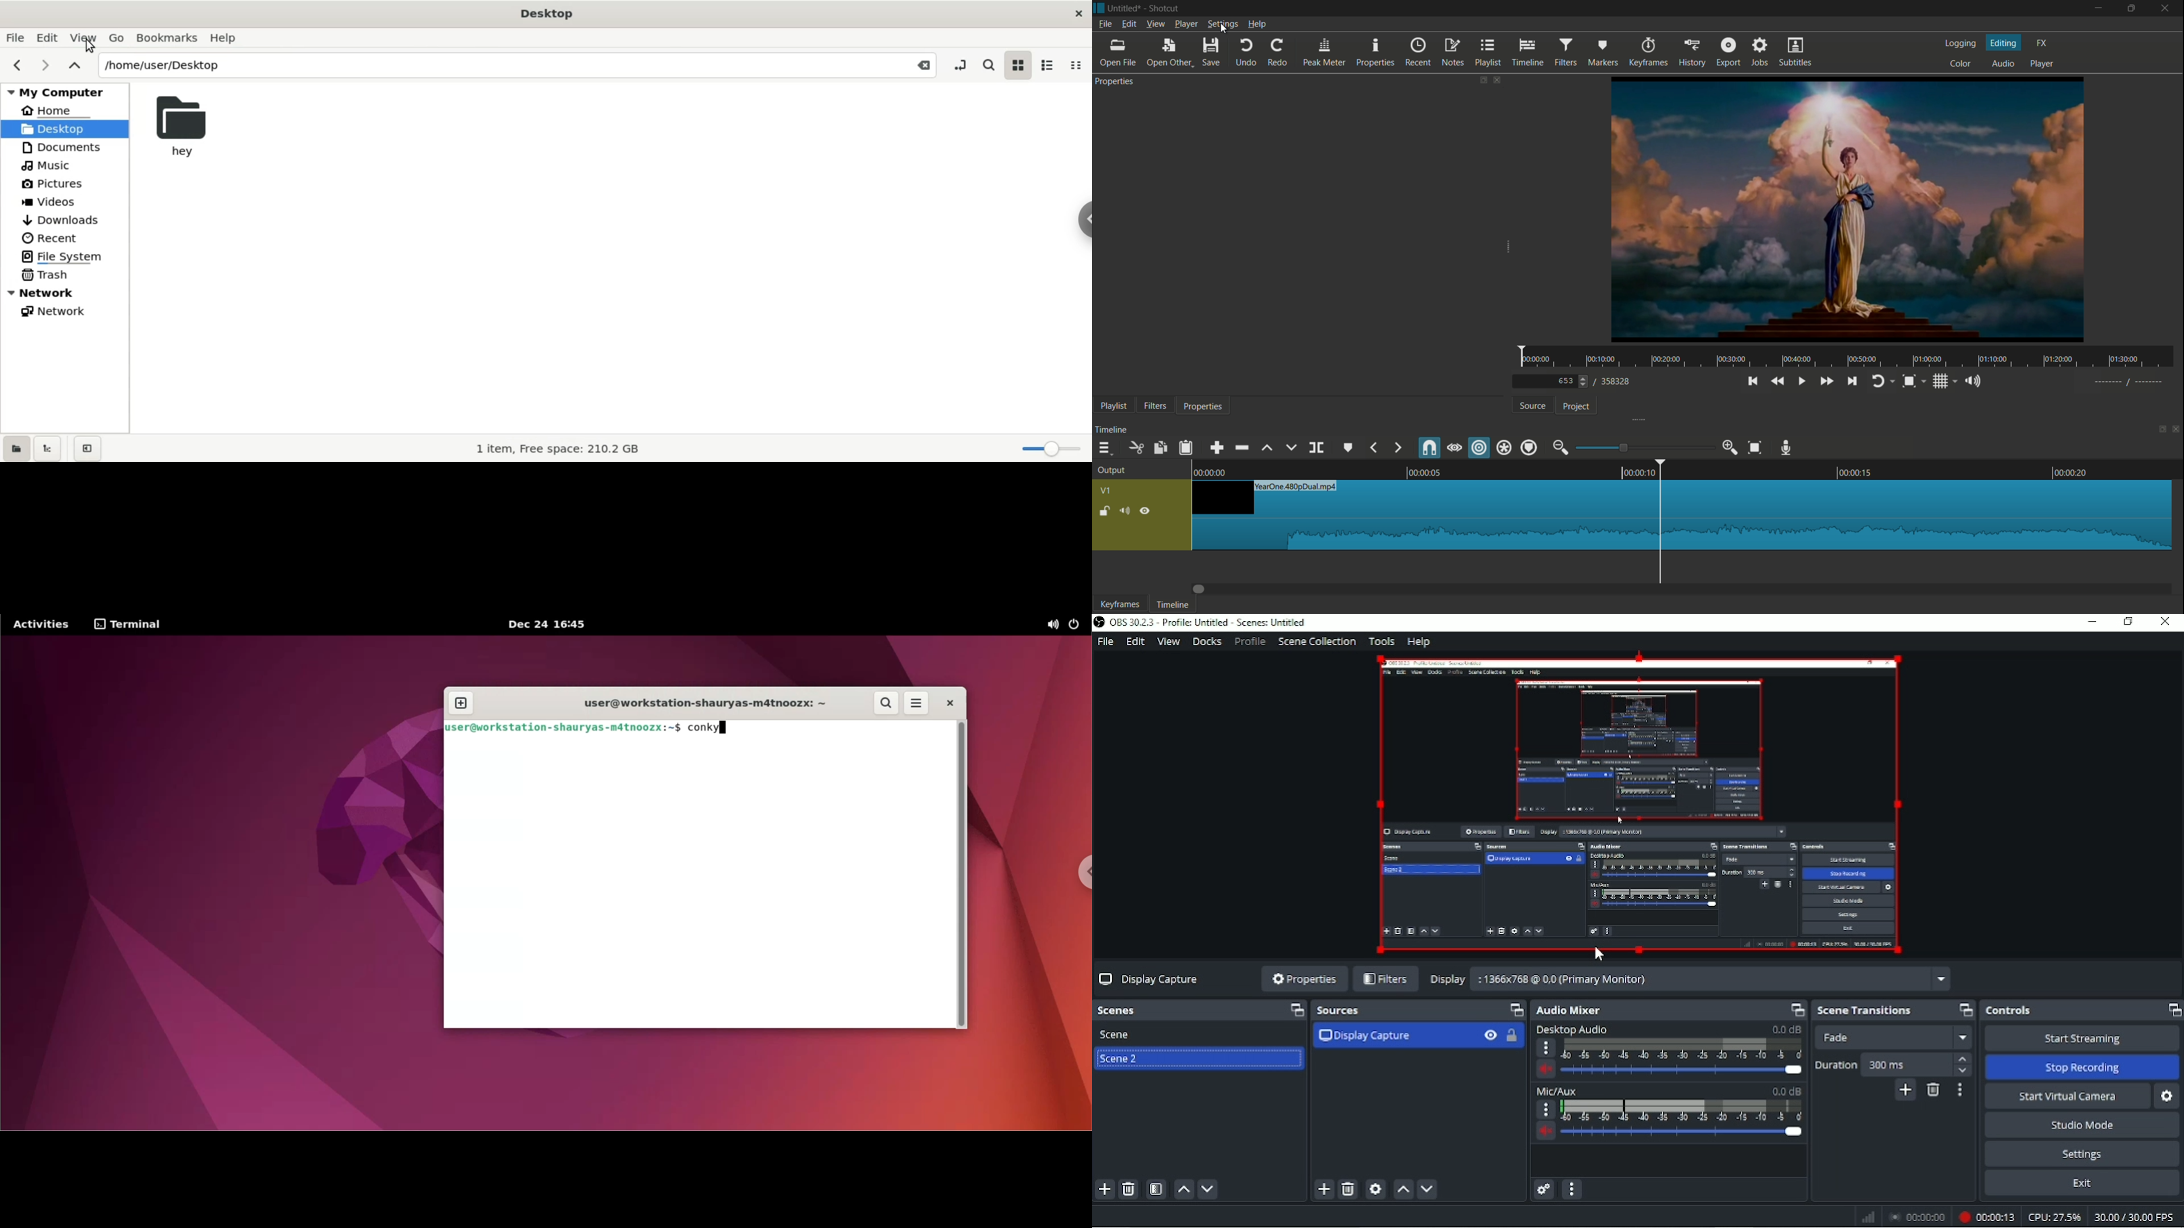 This screenshot has height=1232, width=2184. What do you see at coordinates (1203, 406) in the screenshot?
I see `properties` at bounding box center [1203, 406].